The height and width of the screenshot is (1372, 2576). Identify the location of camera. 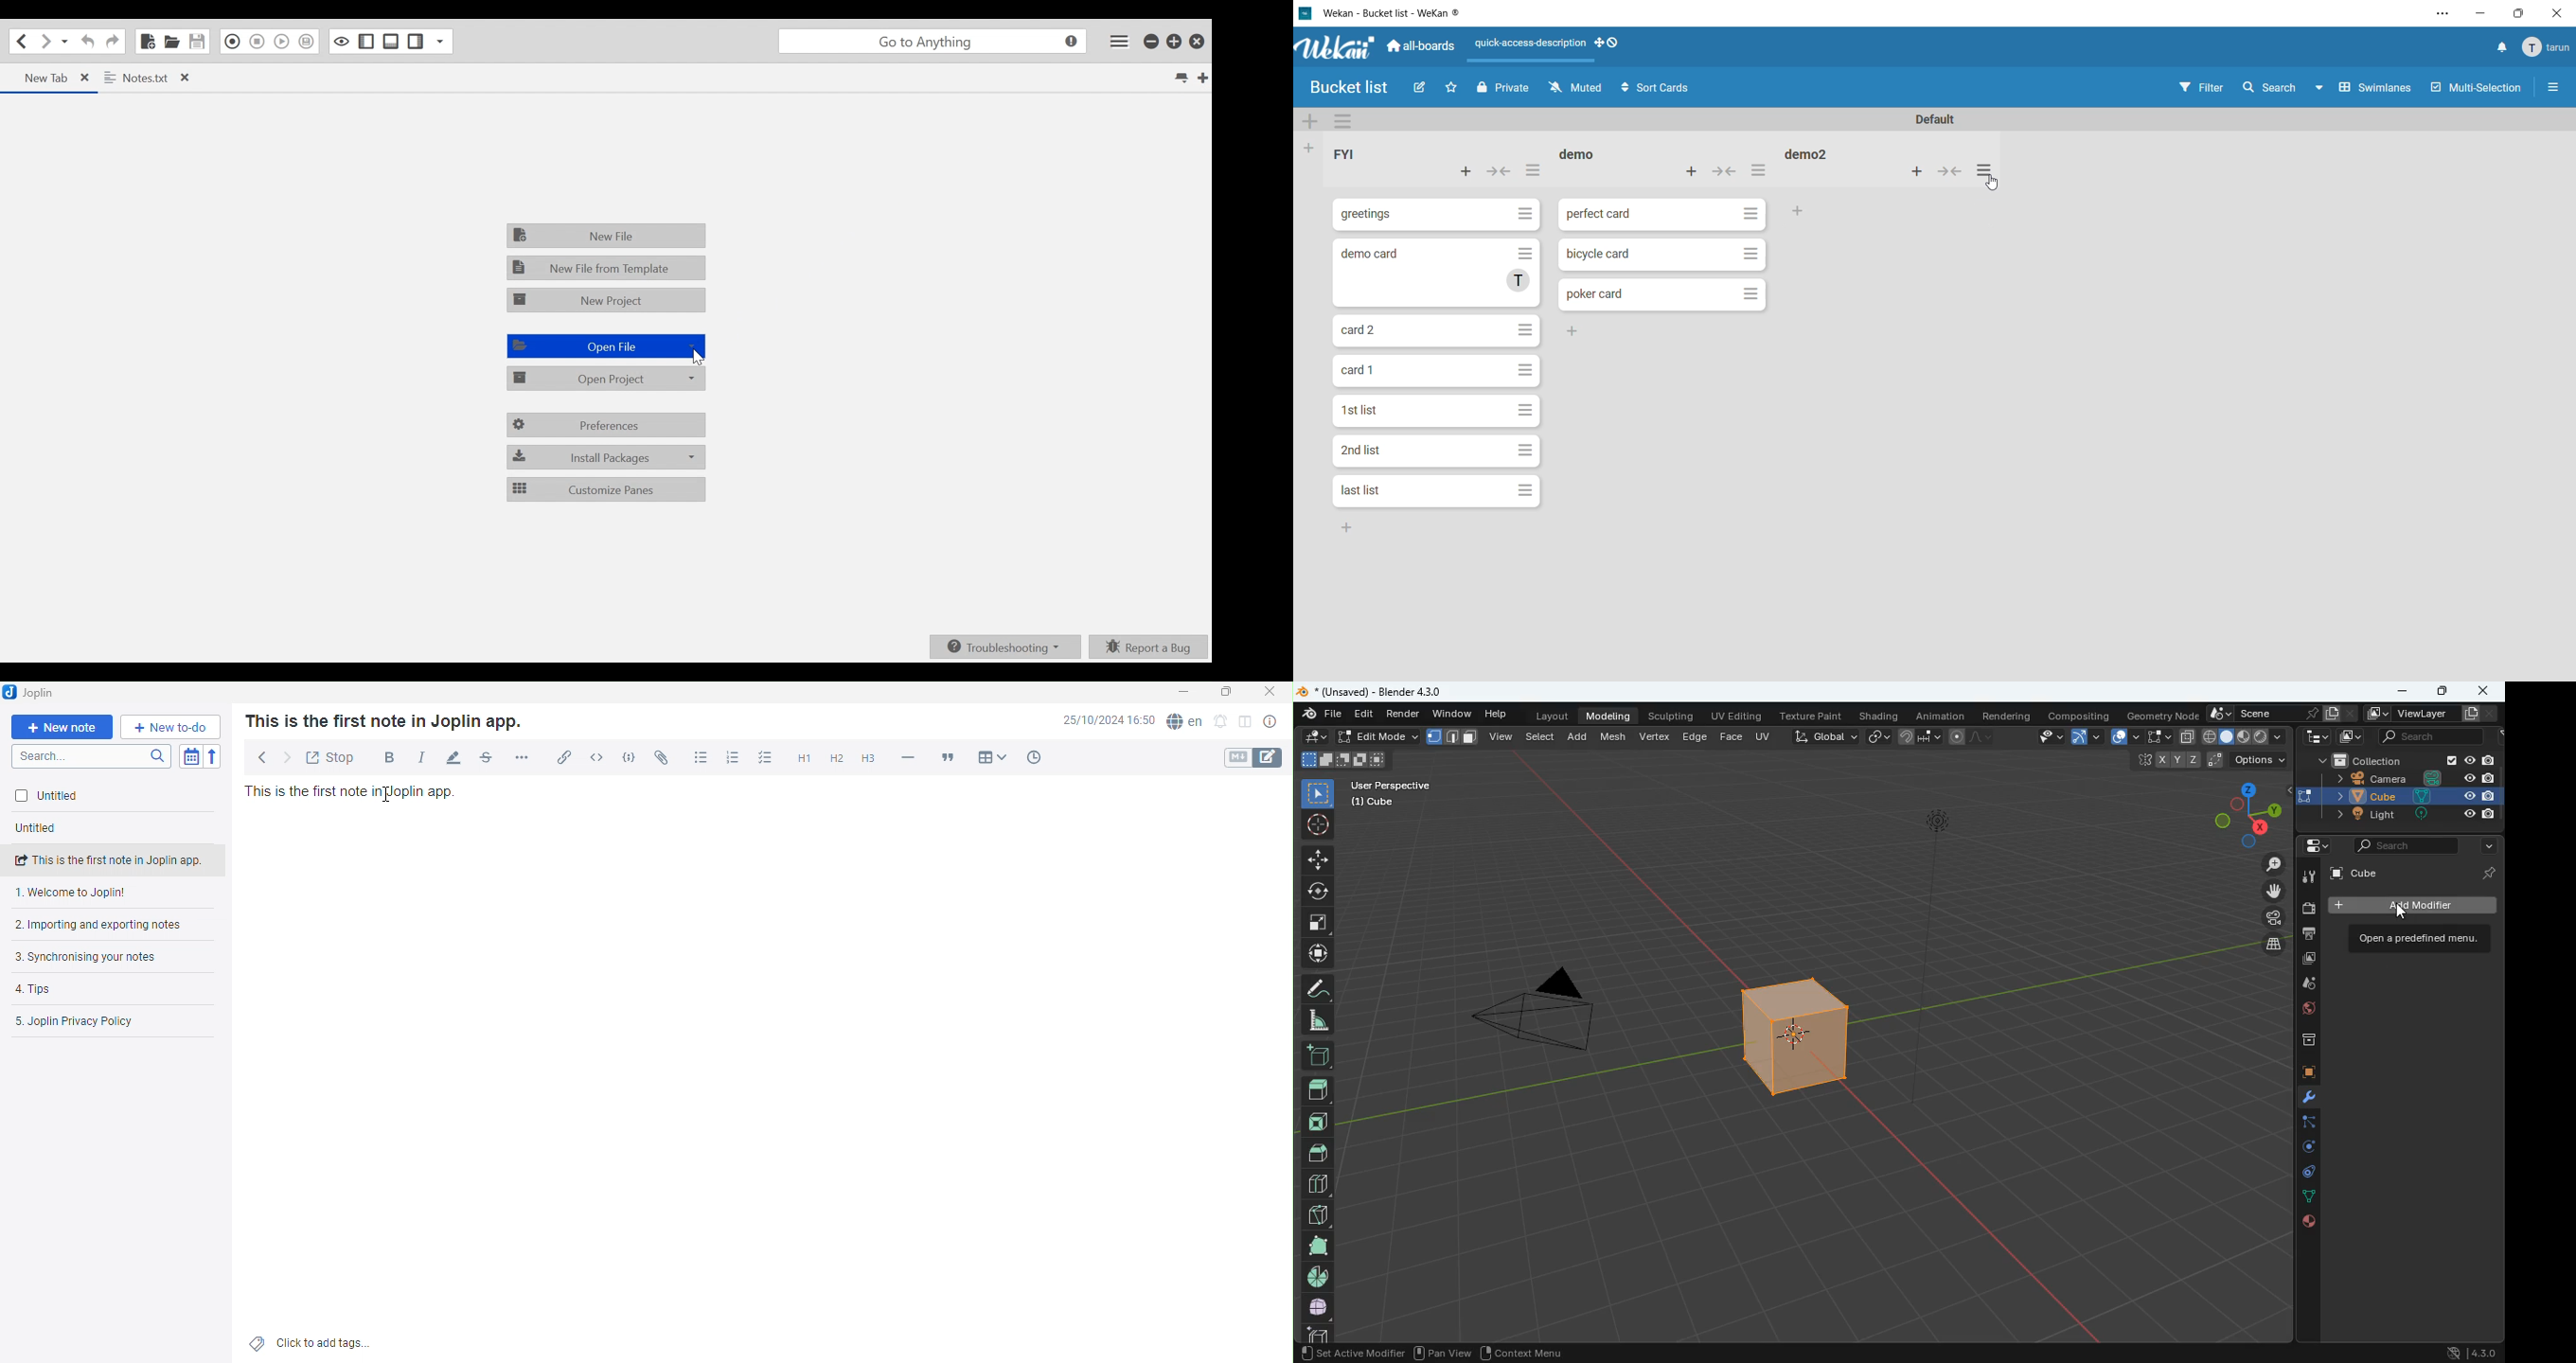
(1557, 1020).